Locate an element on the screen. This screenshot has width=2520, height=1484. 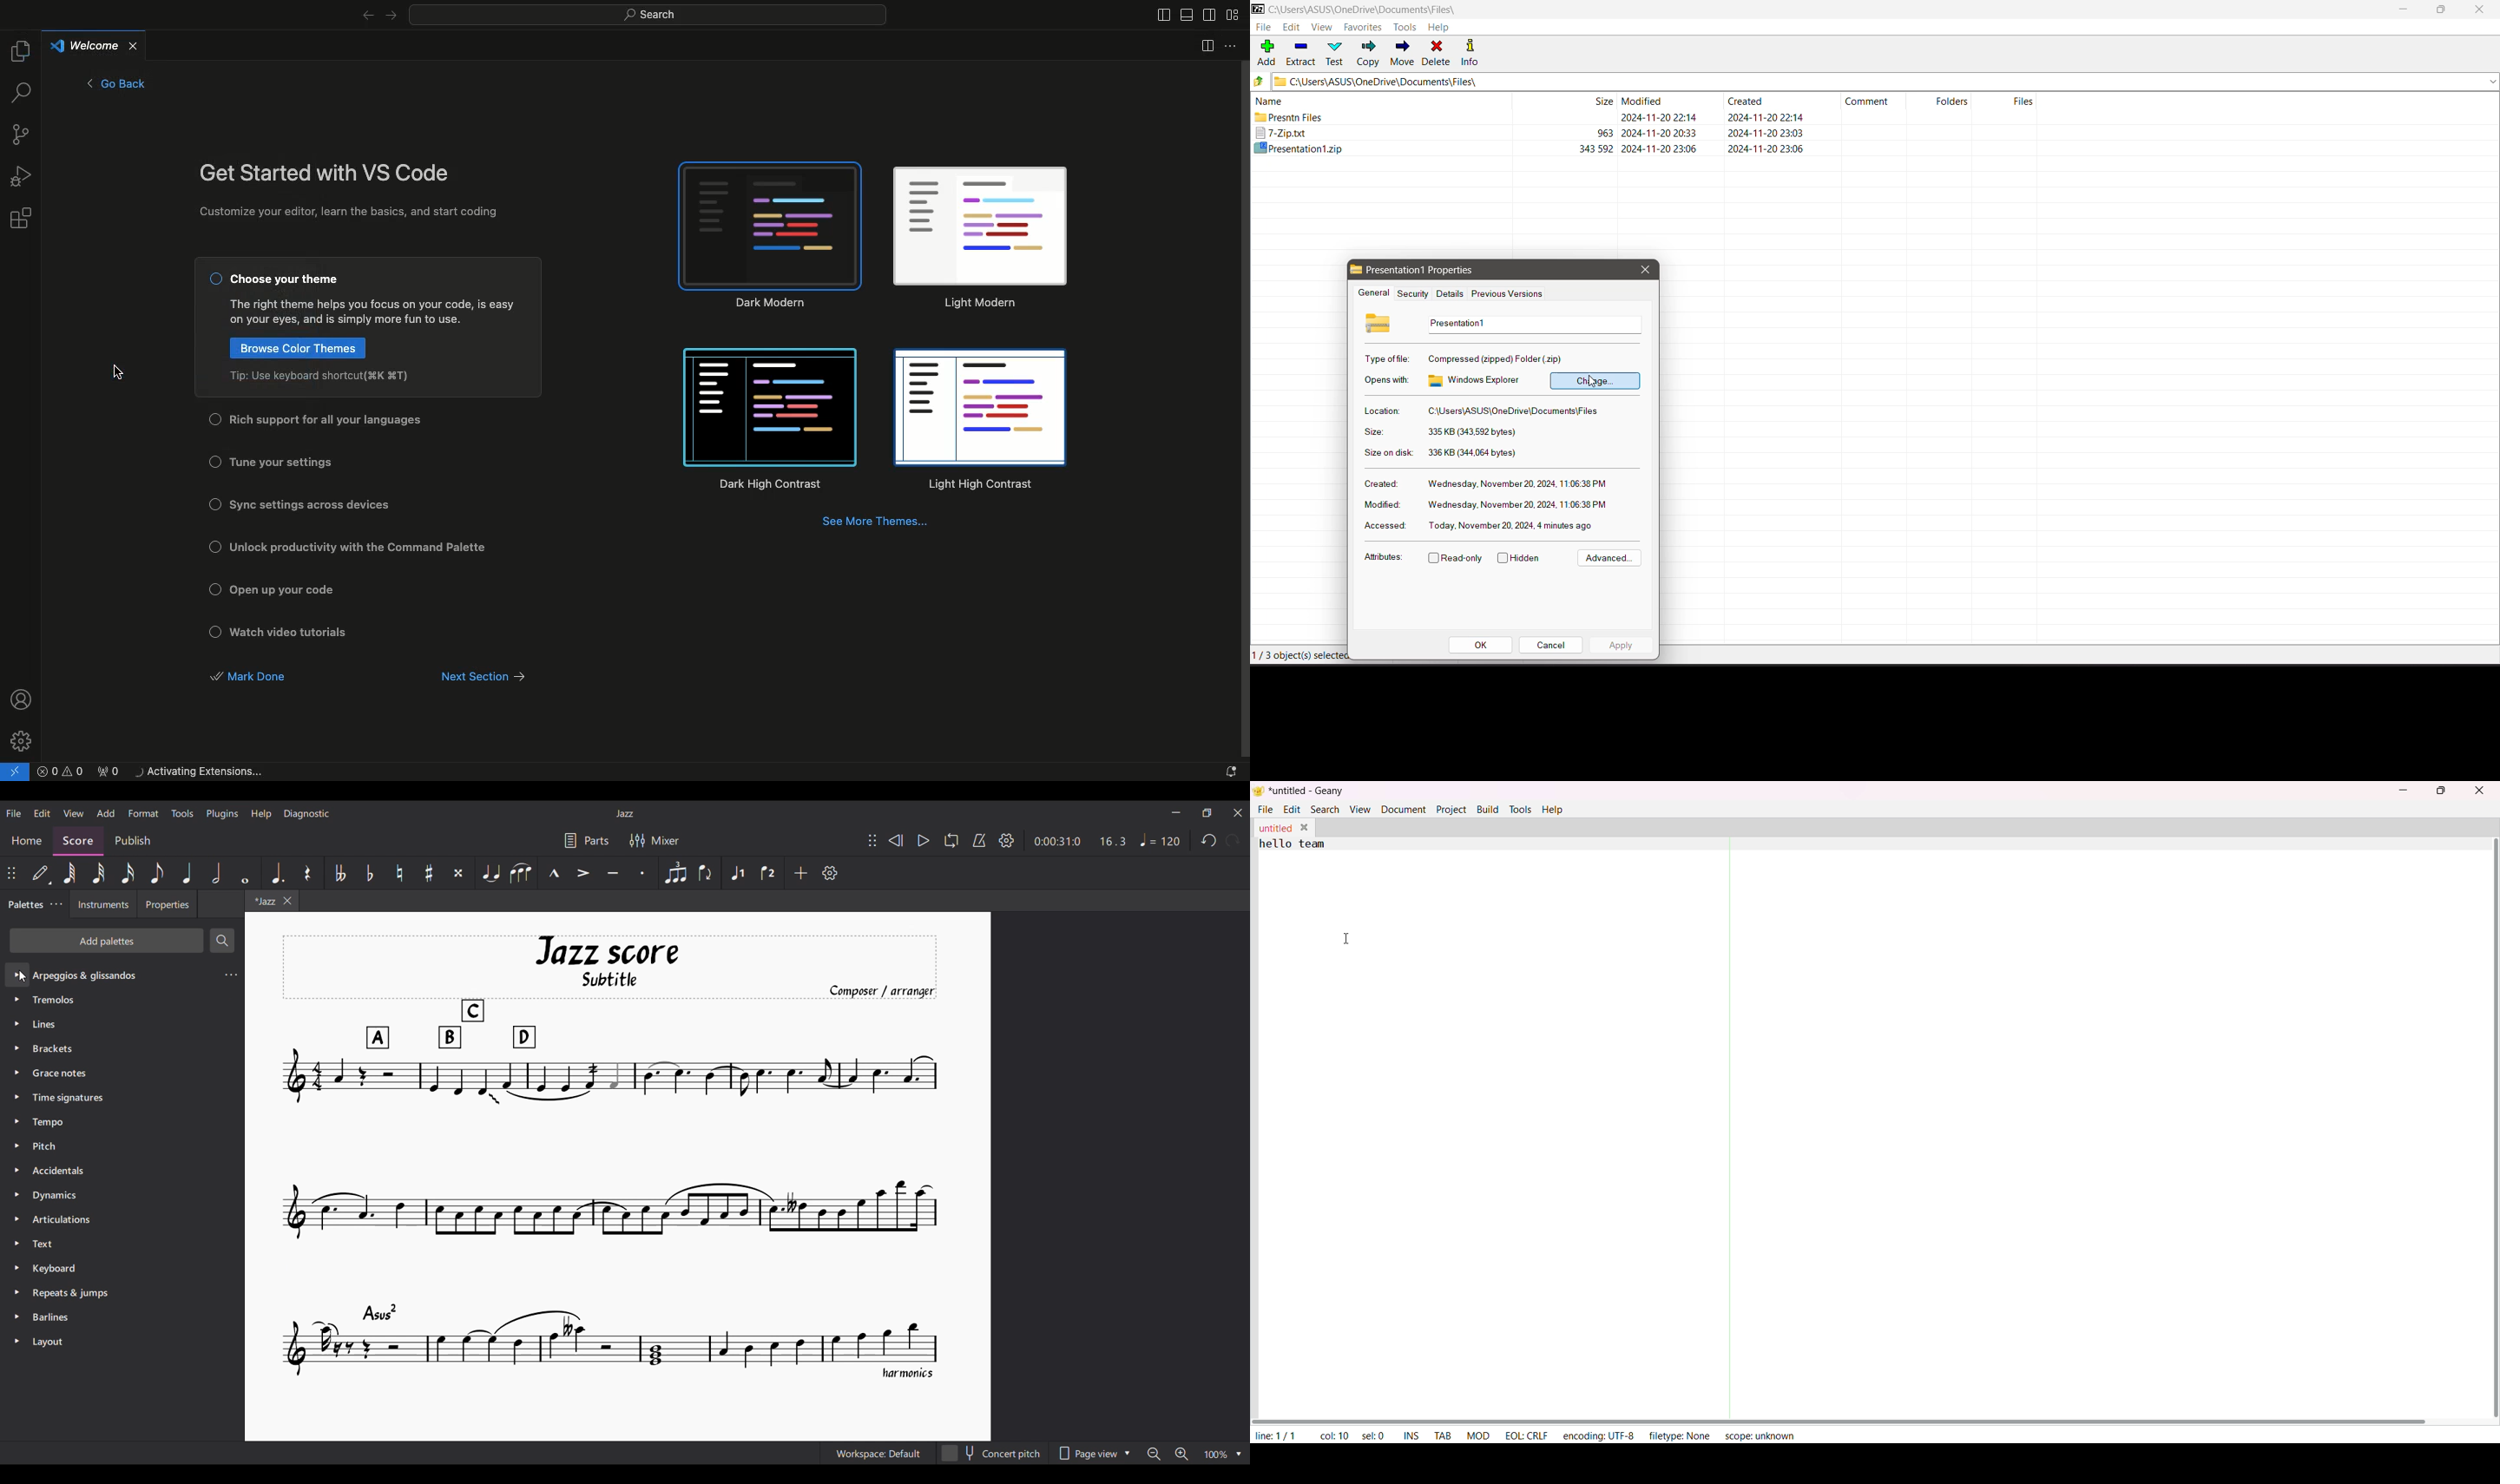
Activating extensions is located at coordinates (203, 772).